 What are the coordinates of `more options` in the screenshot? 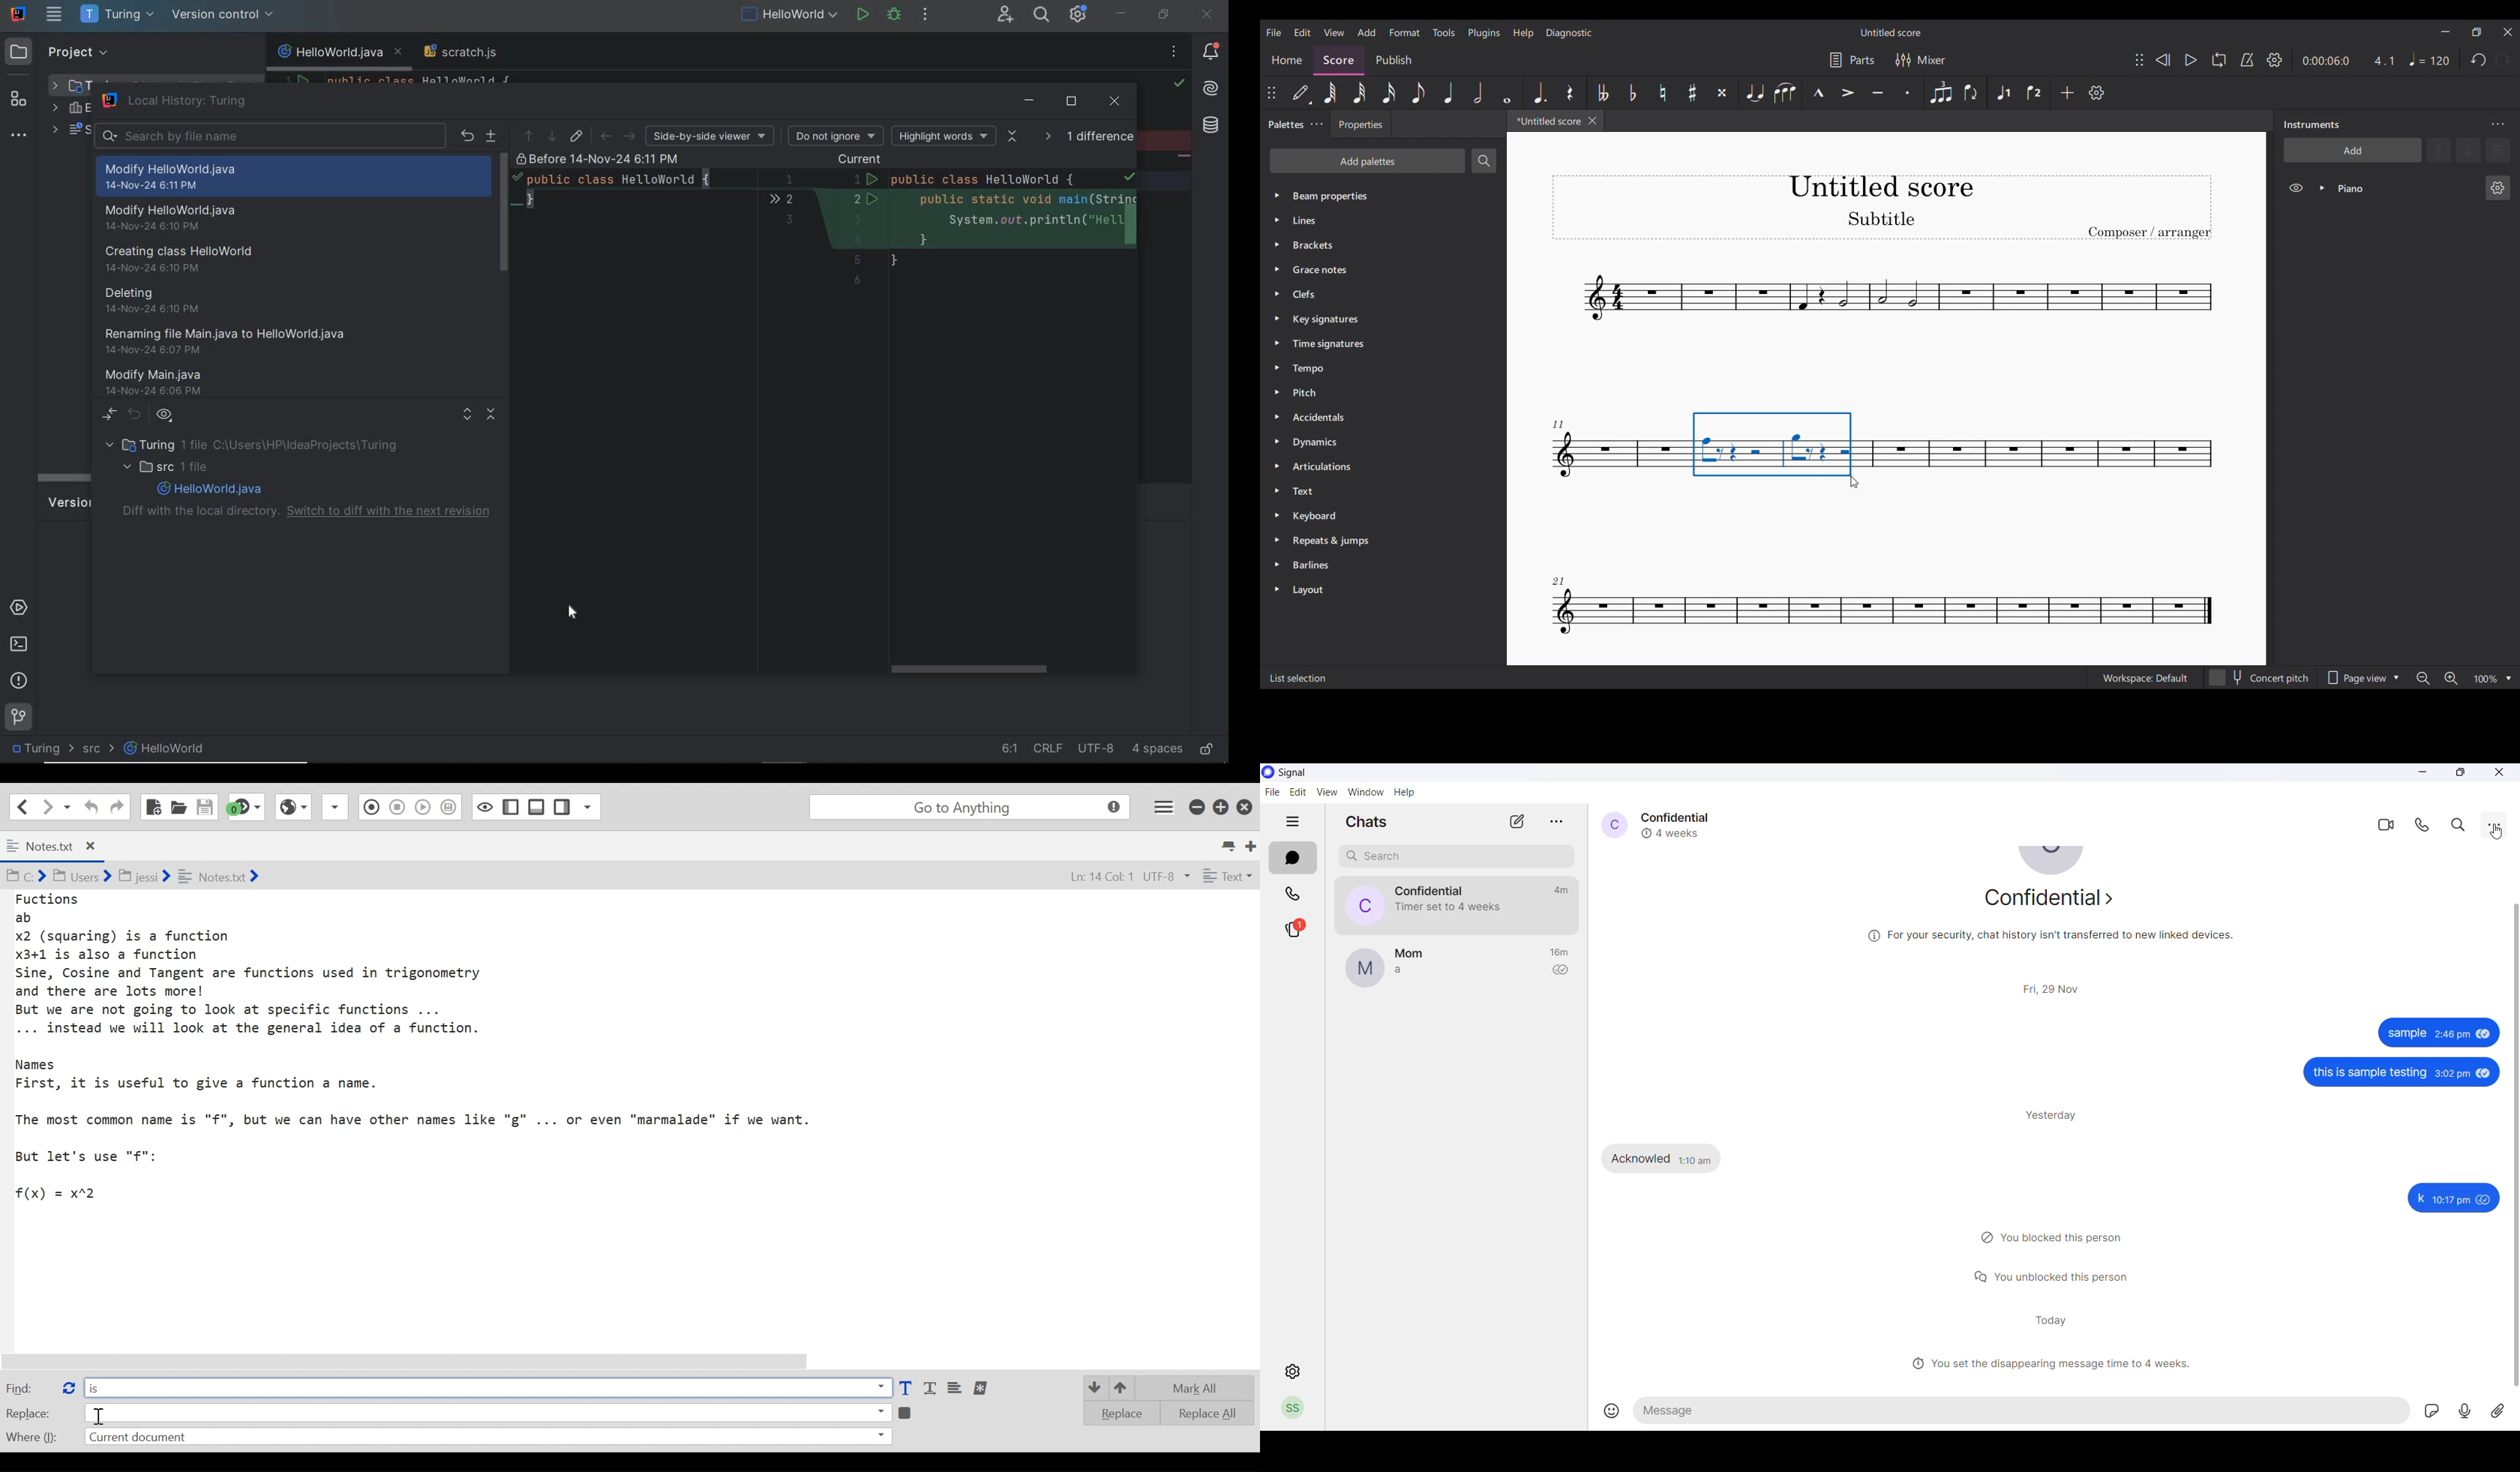 It's located at (2495, 824).